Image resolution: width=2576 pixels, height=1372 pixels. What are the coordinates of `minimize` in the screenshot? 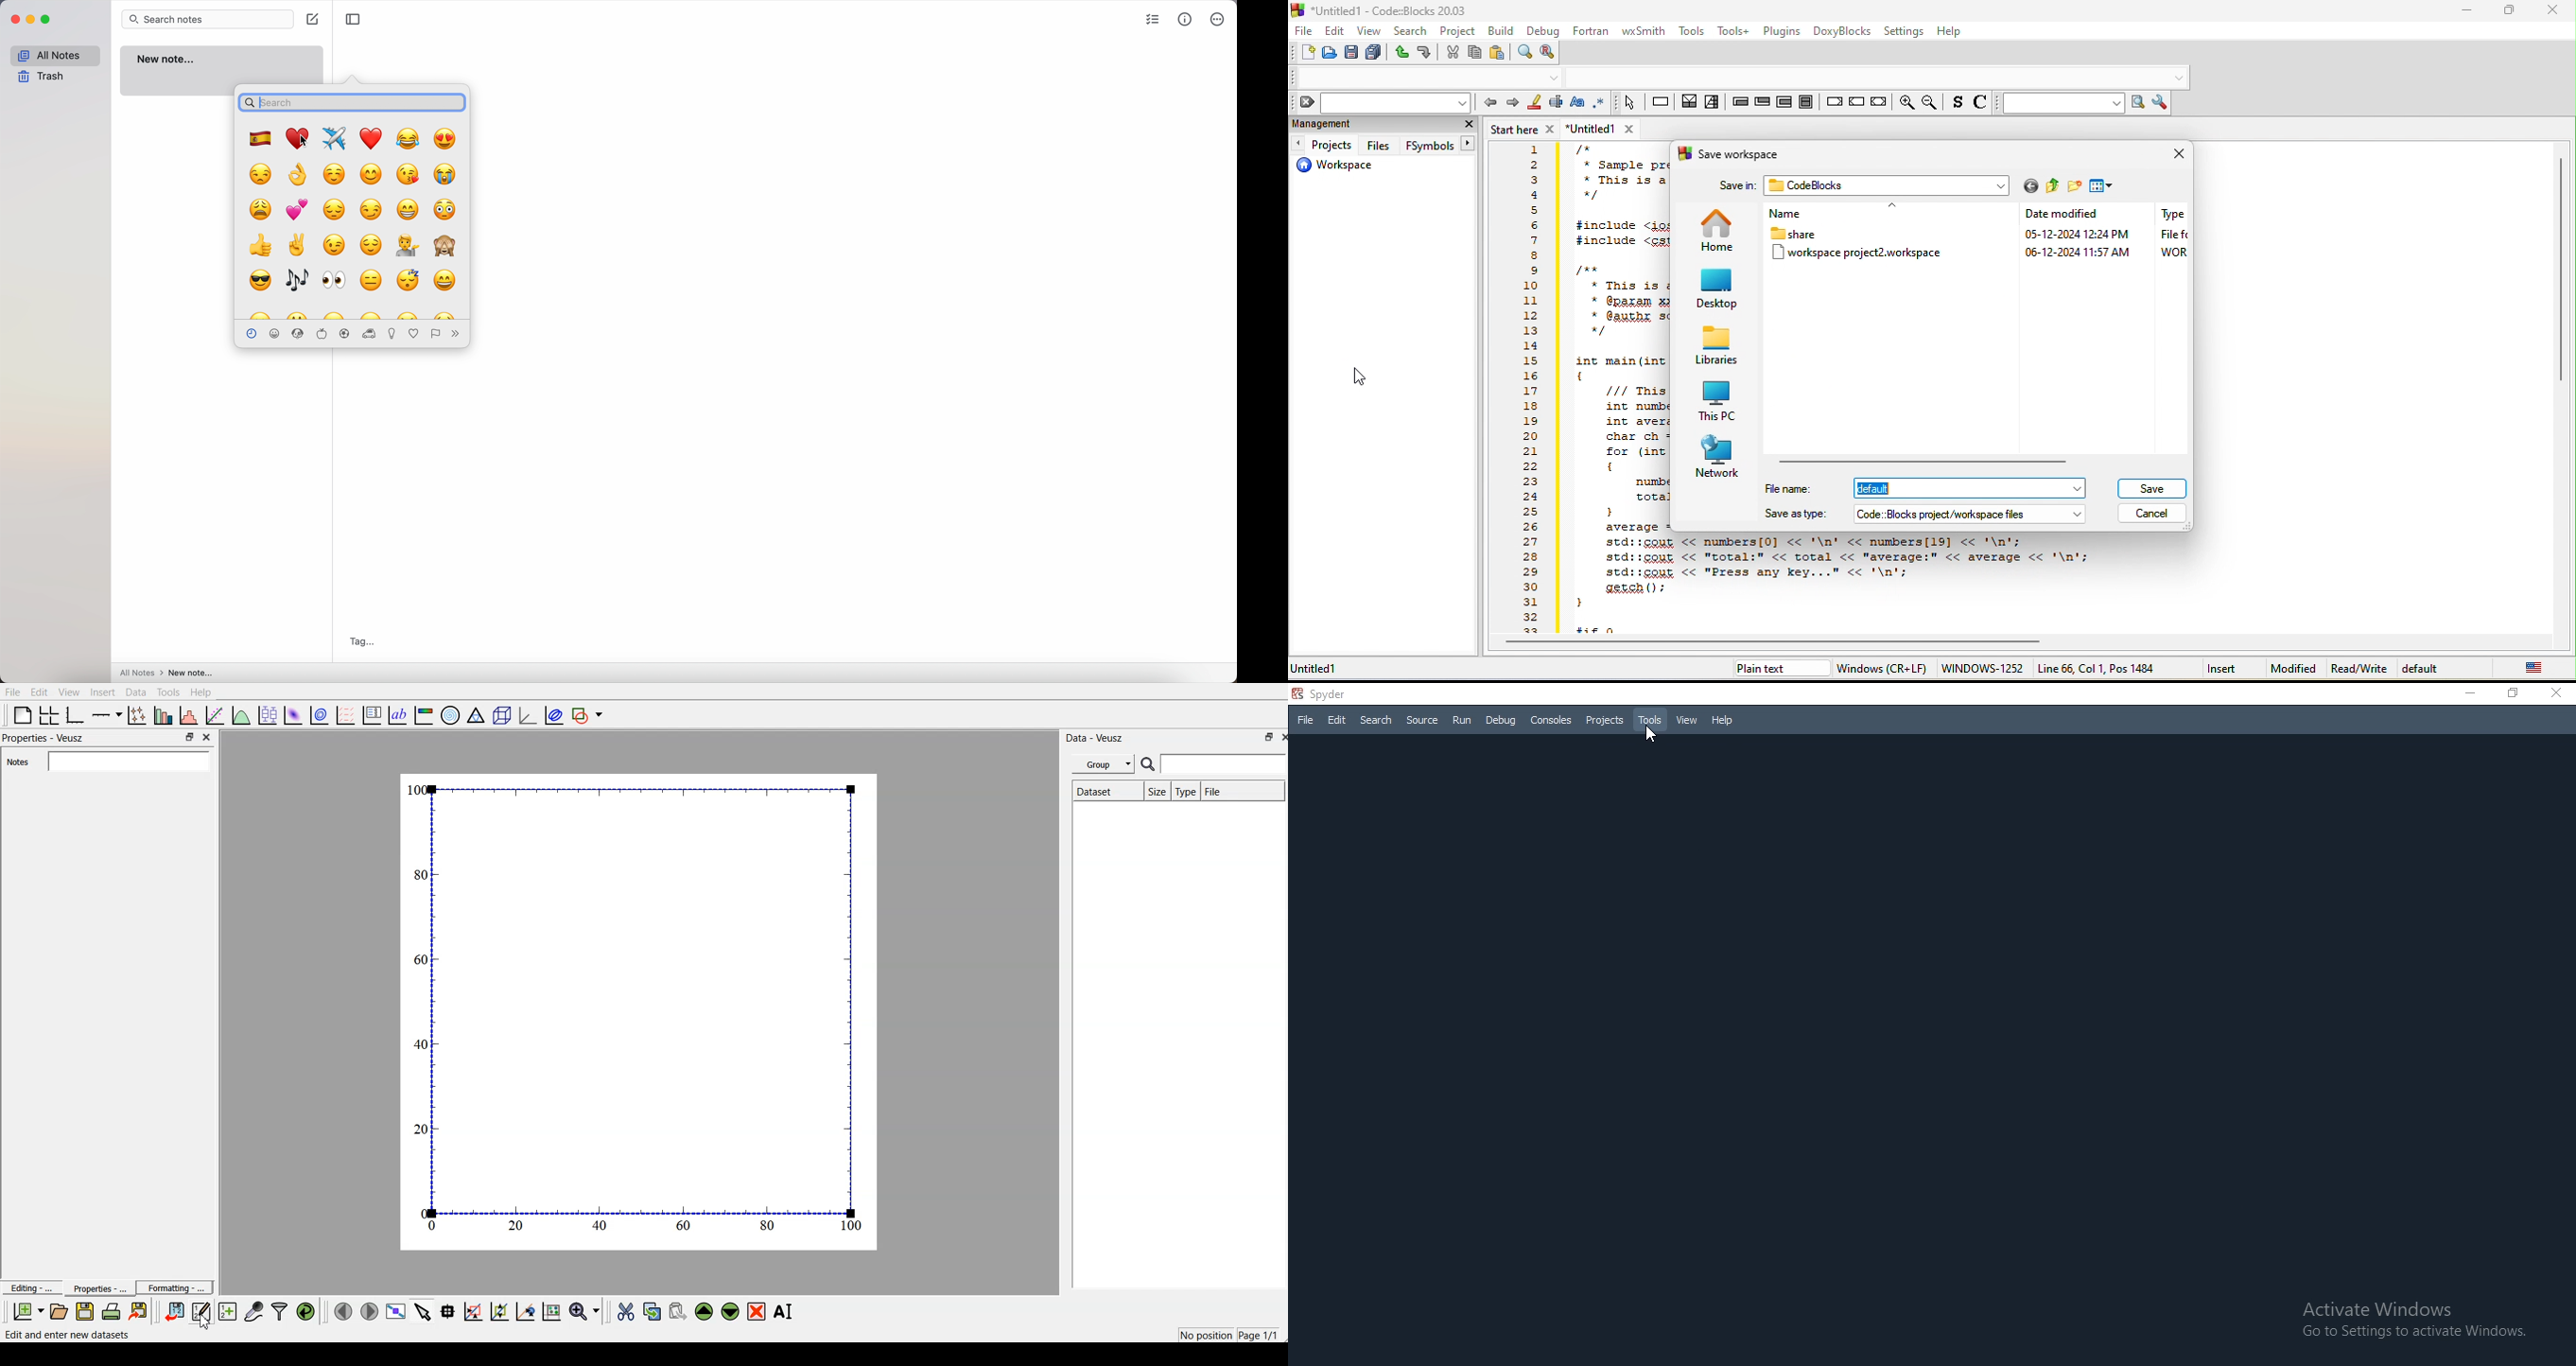 It's located at (2467, 10).